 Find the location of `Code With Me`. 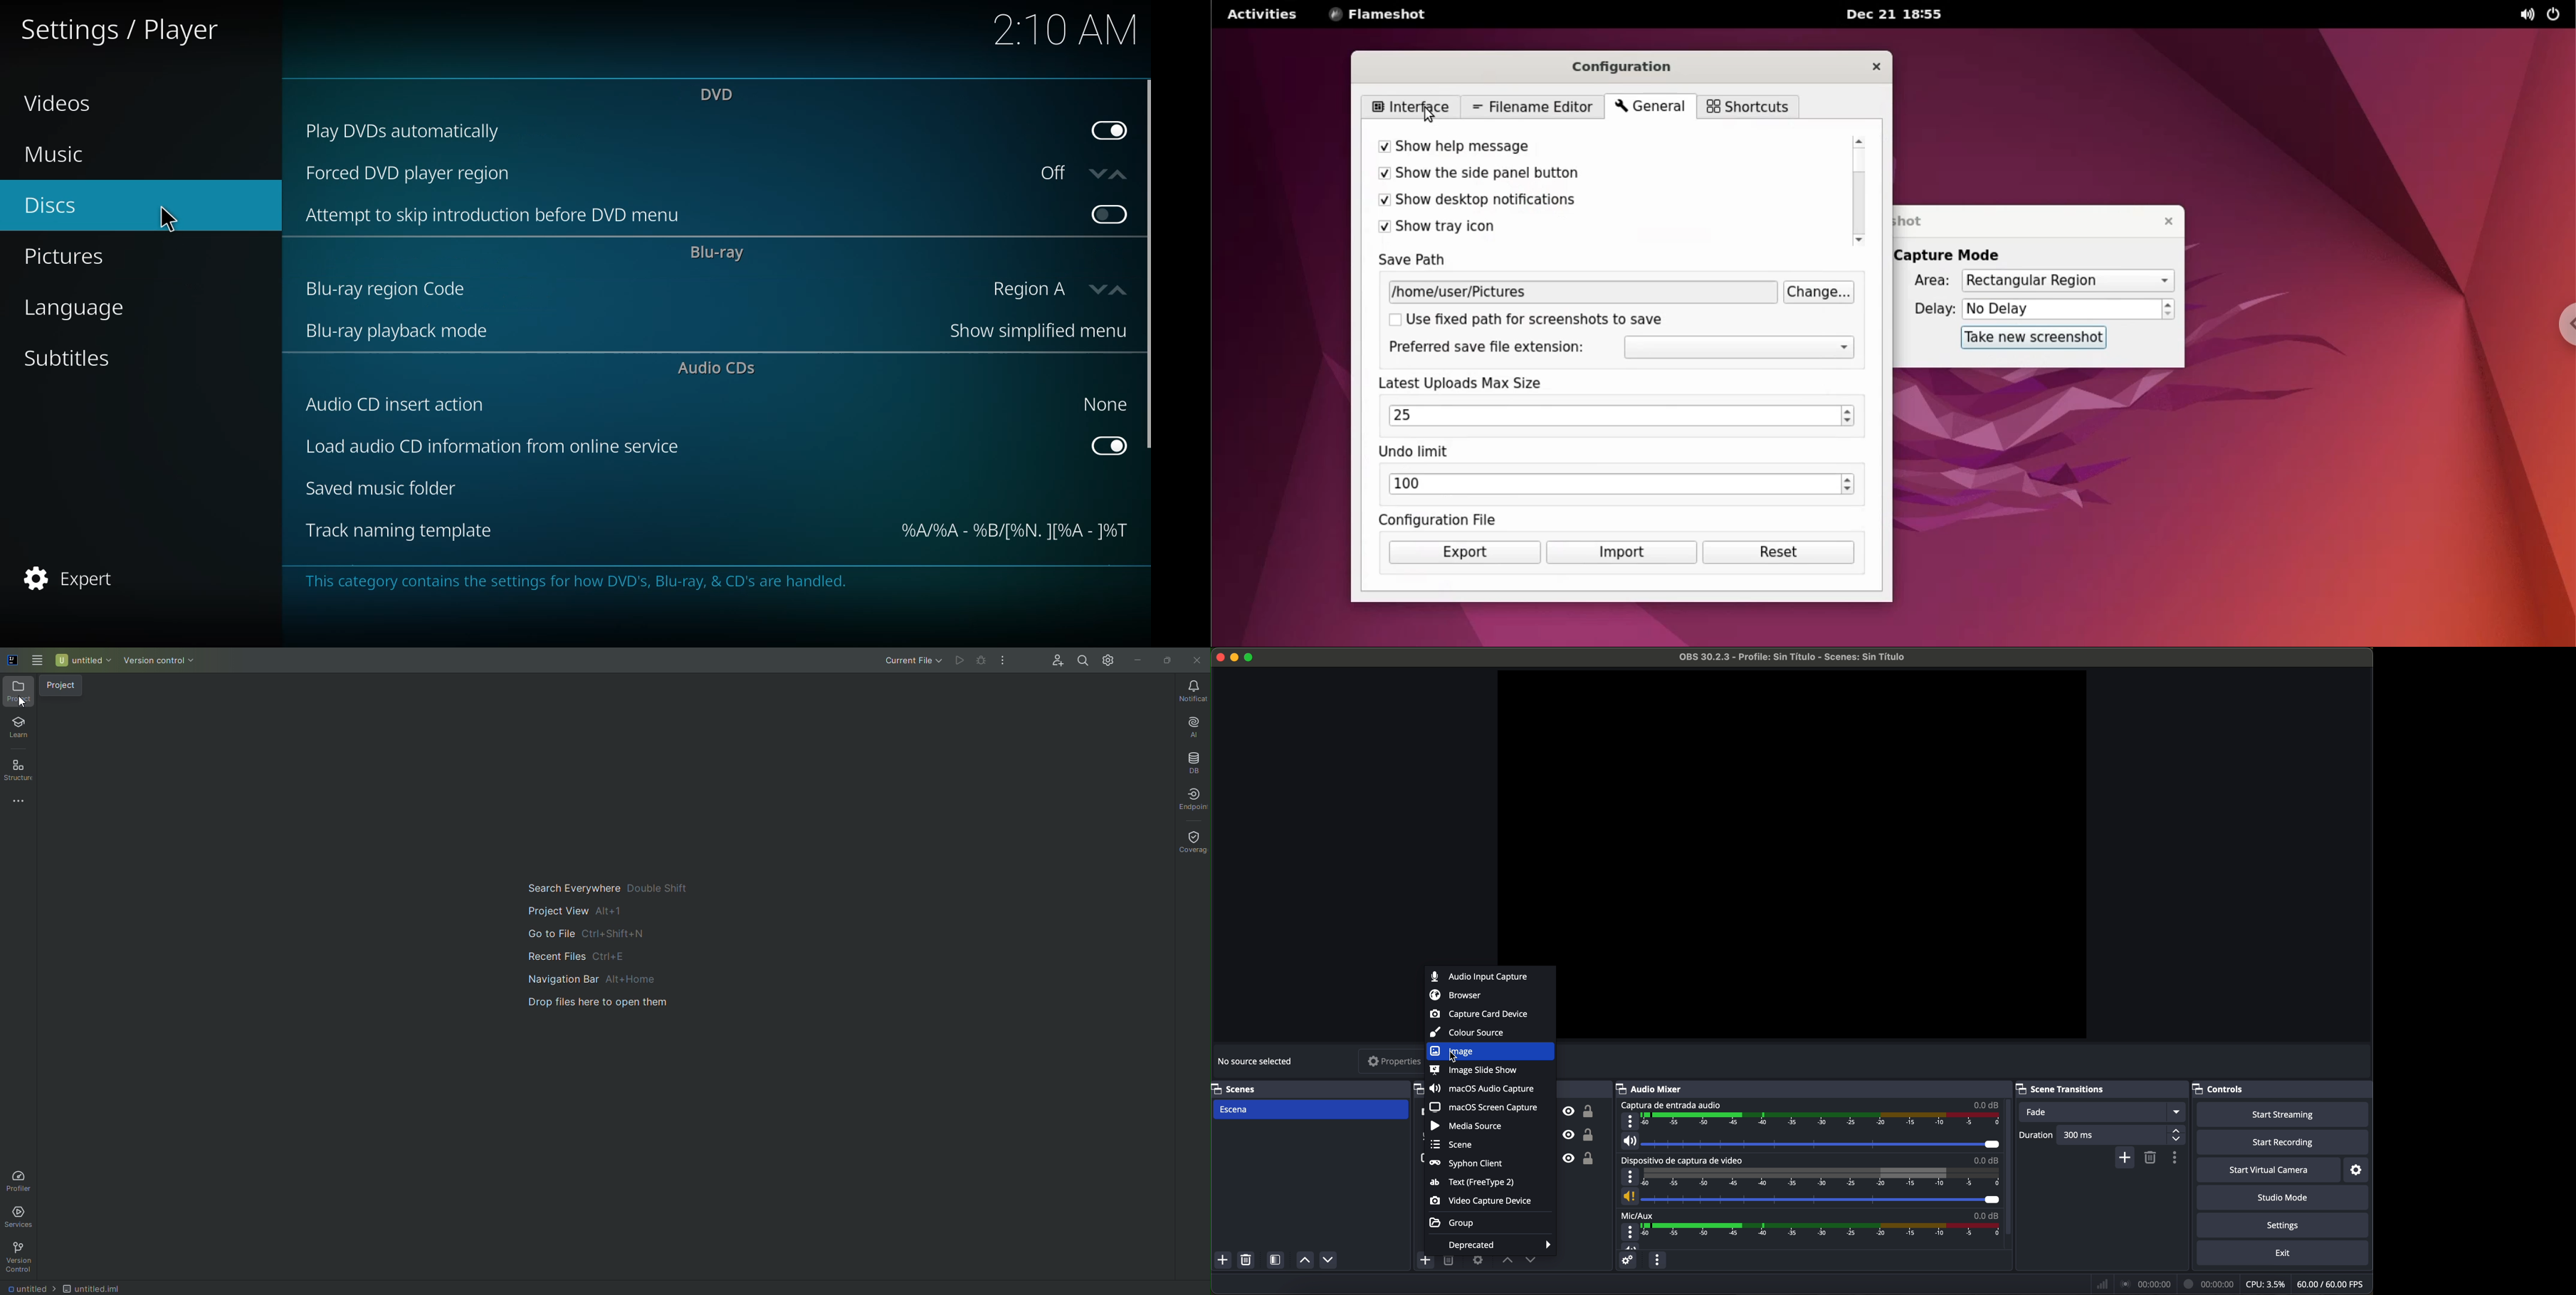

Code With Me is located at coordinates (1055, 662).